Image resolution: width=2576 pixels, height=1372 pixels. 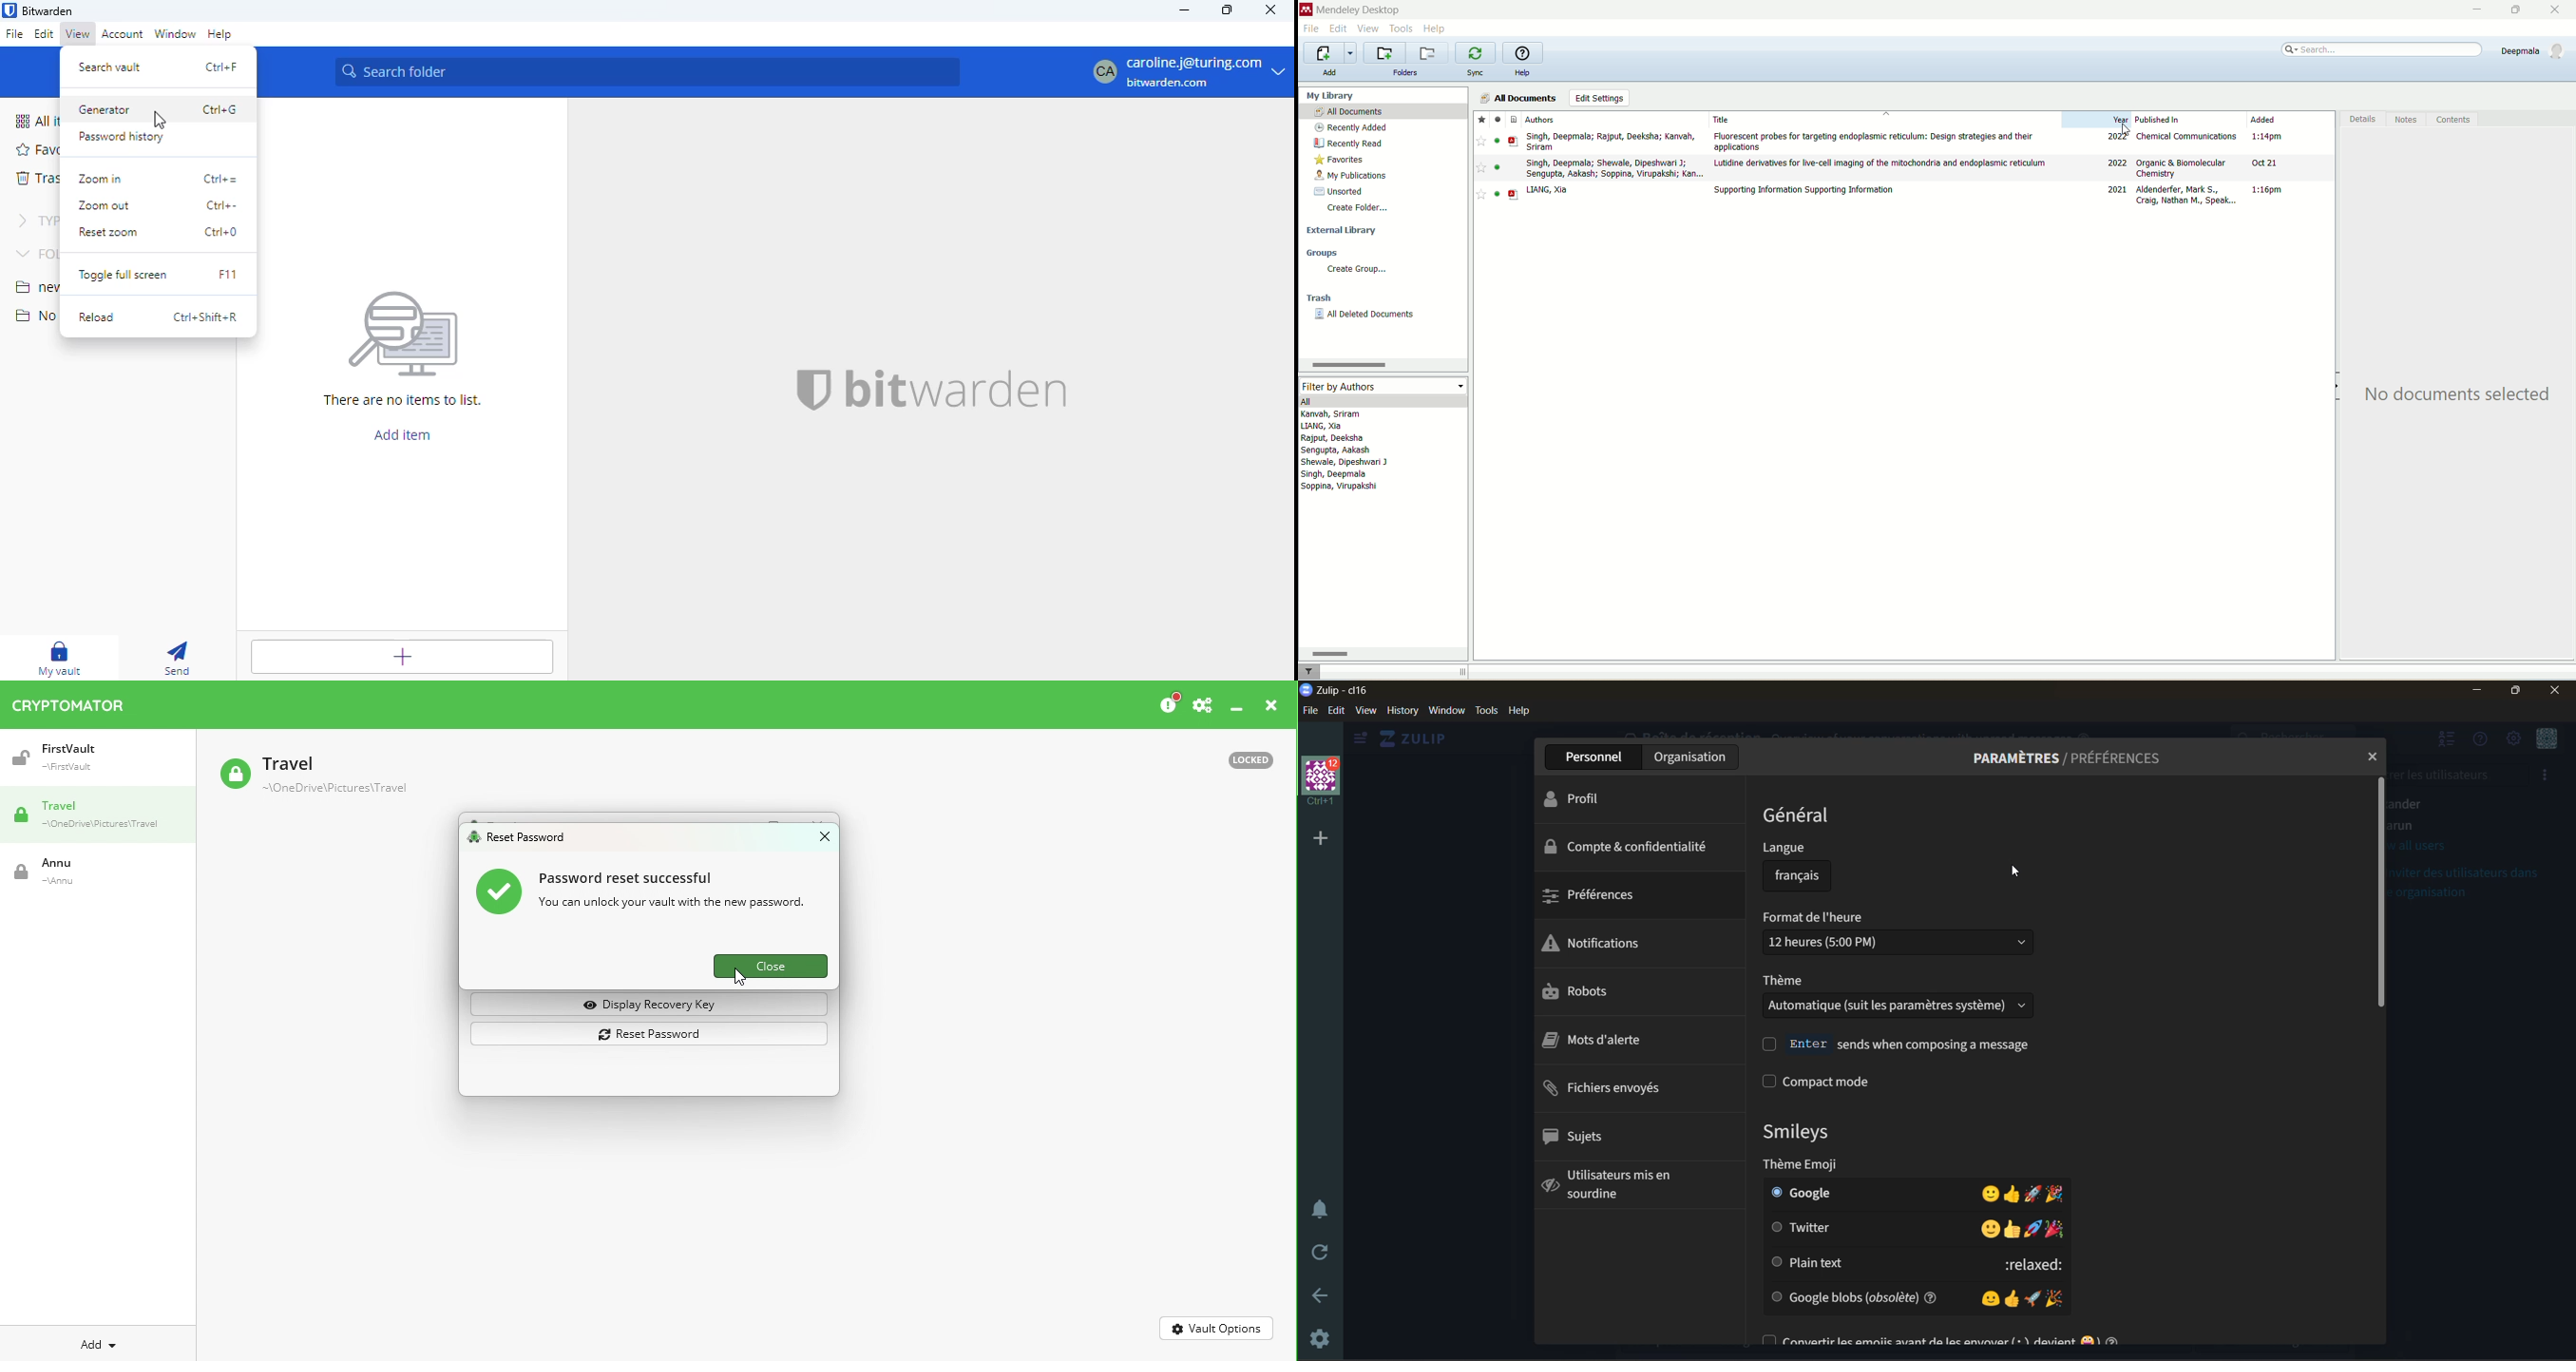 What do you see at coordinates (650, 72) in the screenshot?
I see `search folder` at bounding box center [650, 72].